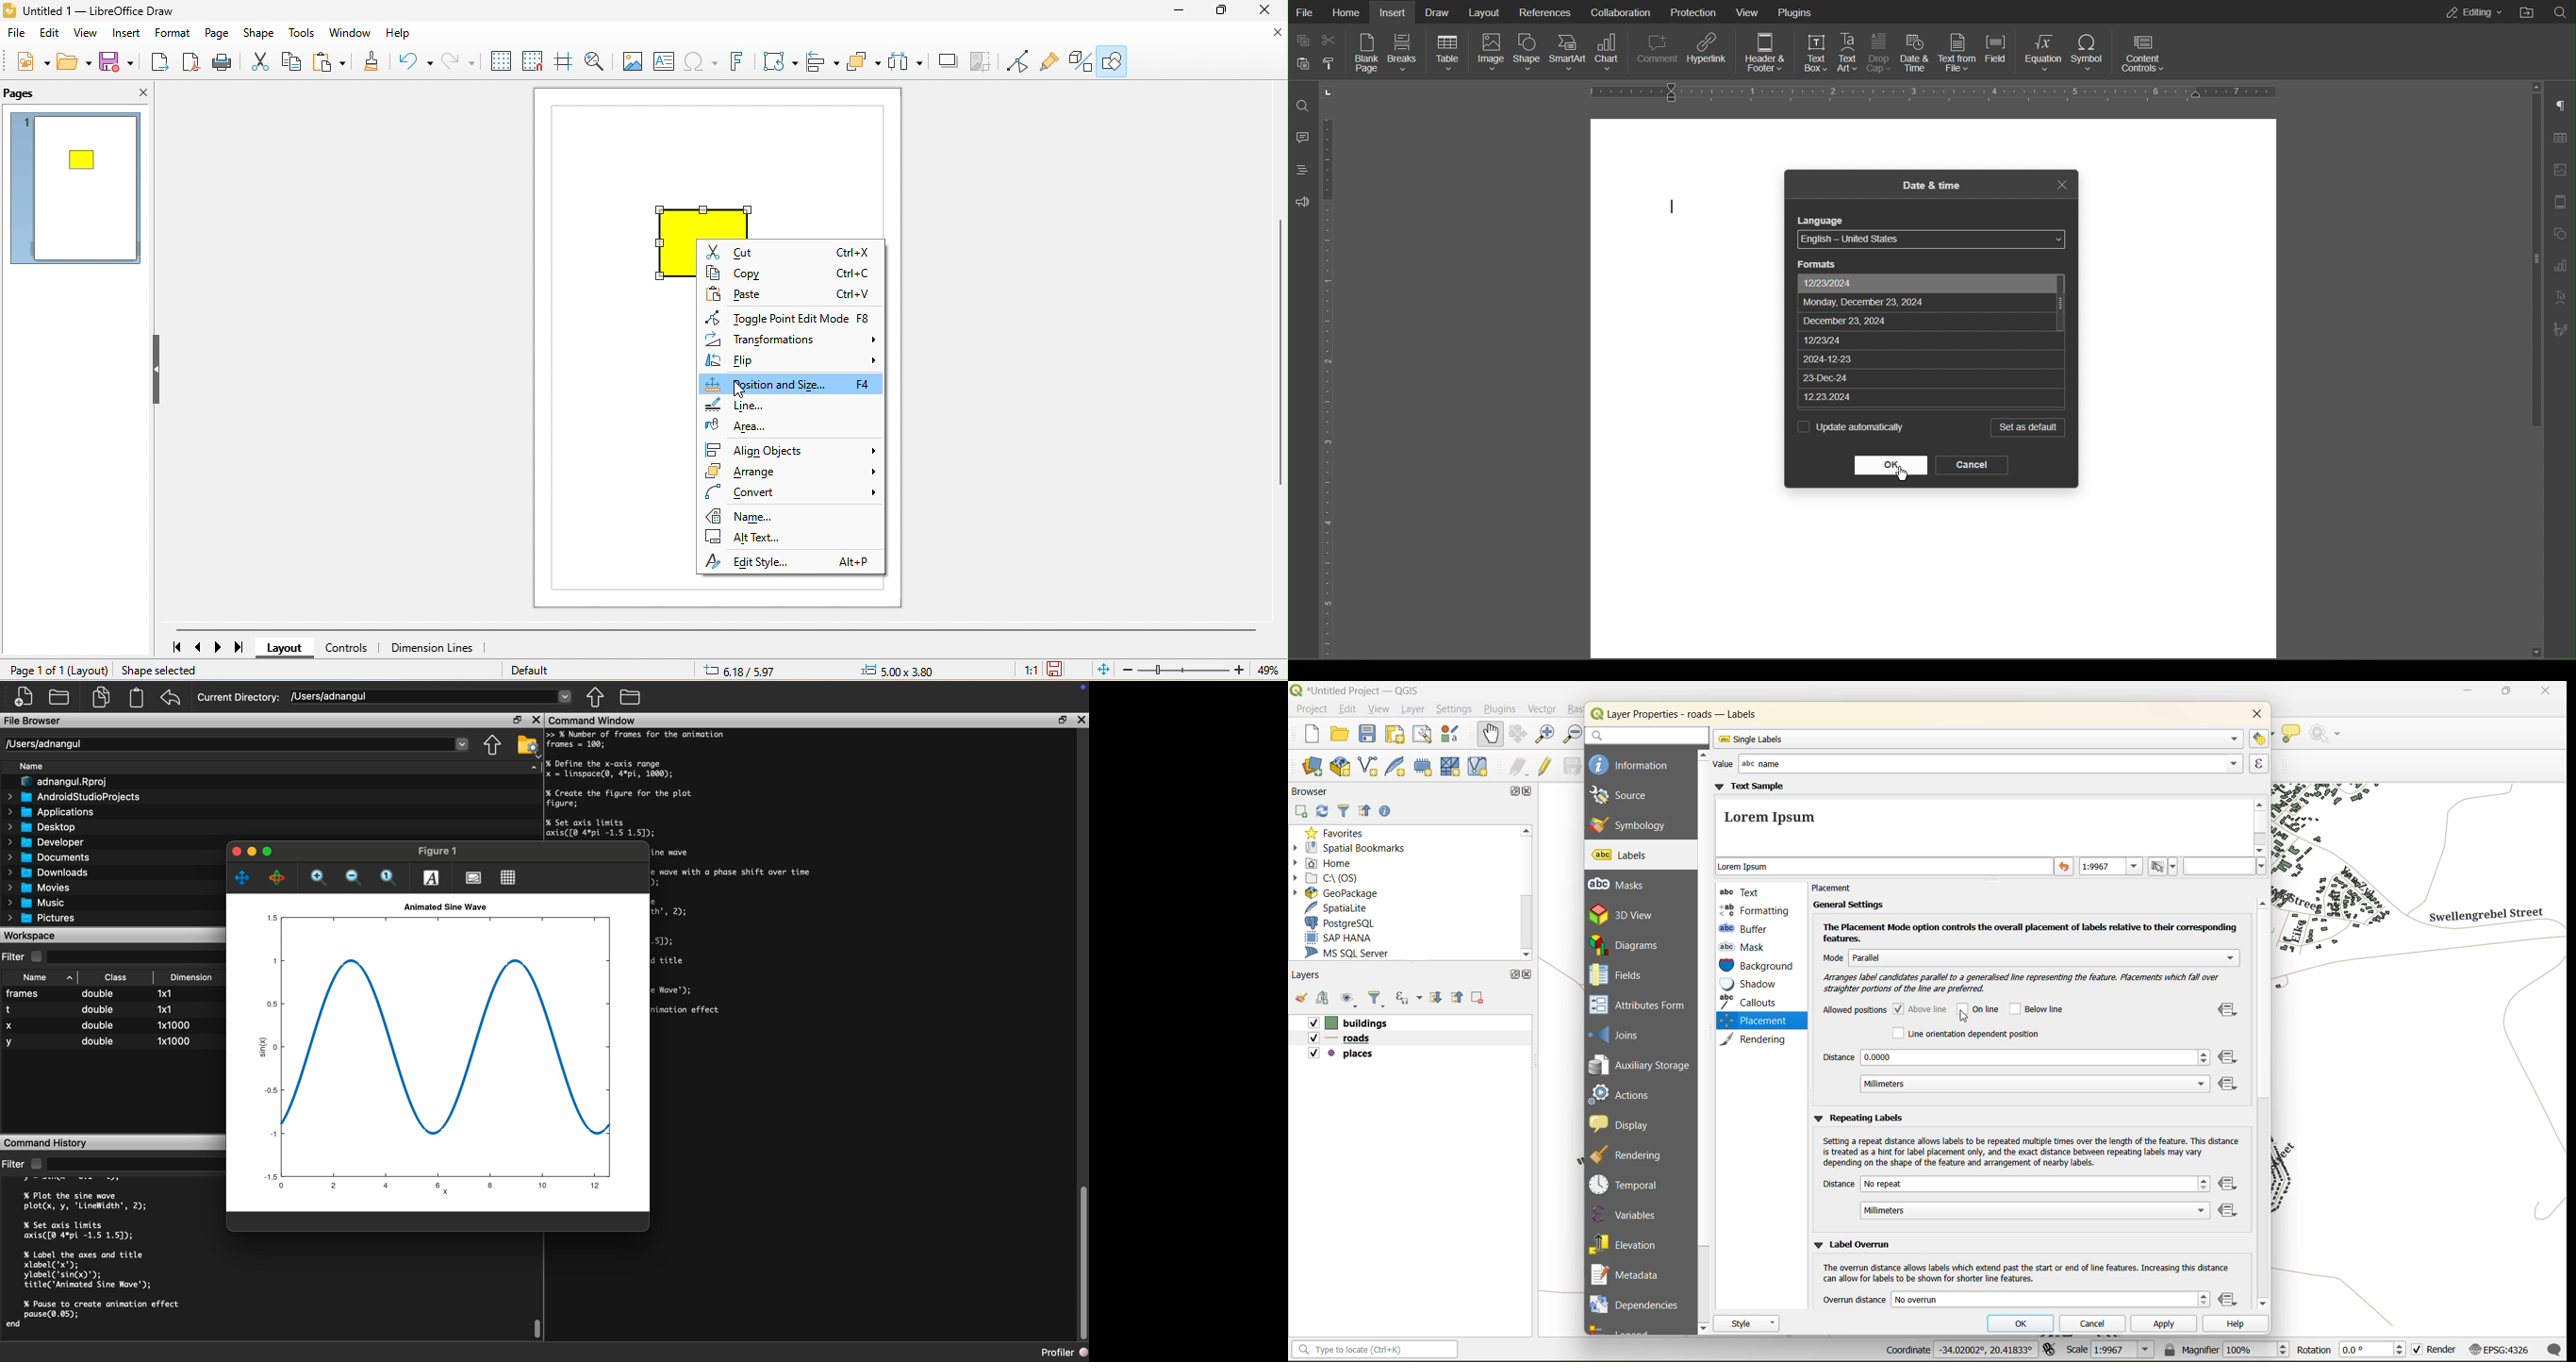 The width and height of the screenshot is (2576, 1372). What do you see at coordinates (2253, 715) in the screenshot?
I see `close` at bounding box center [2253, 715].